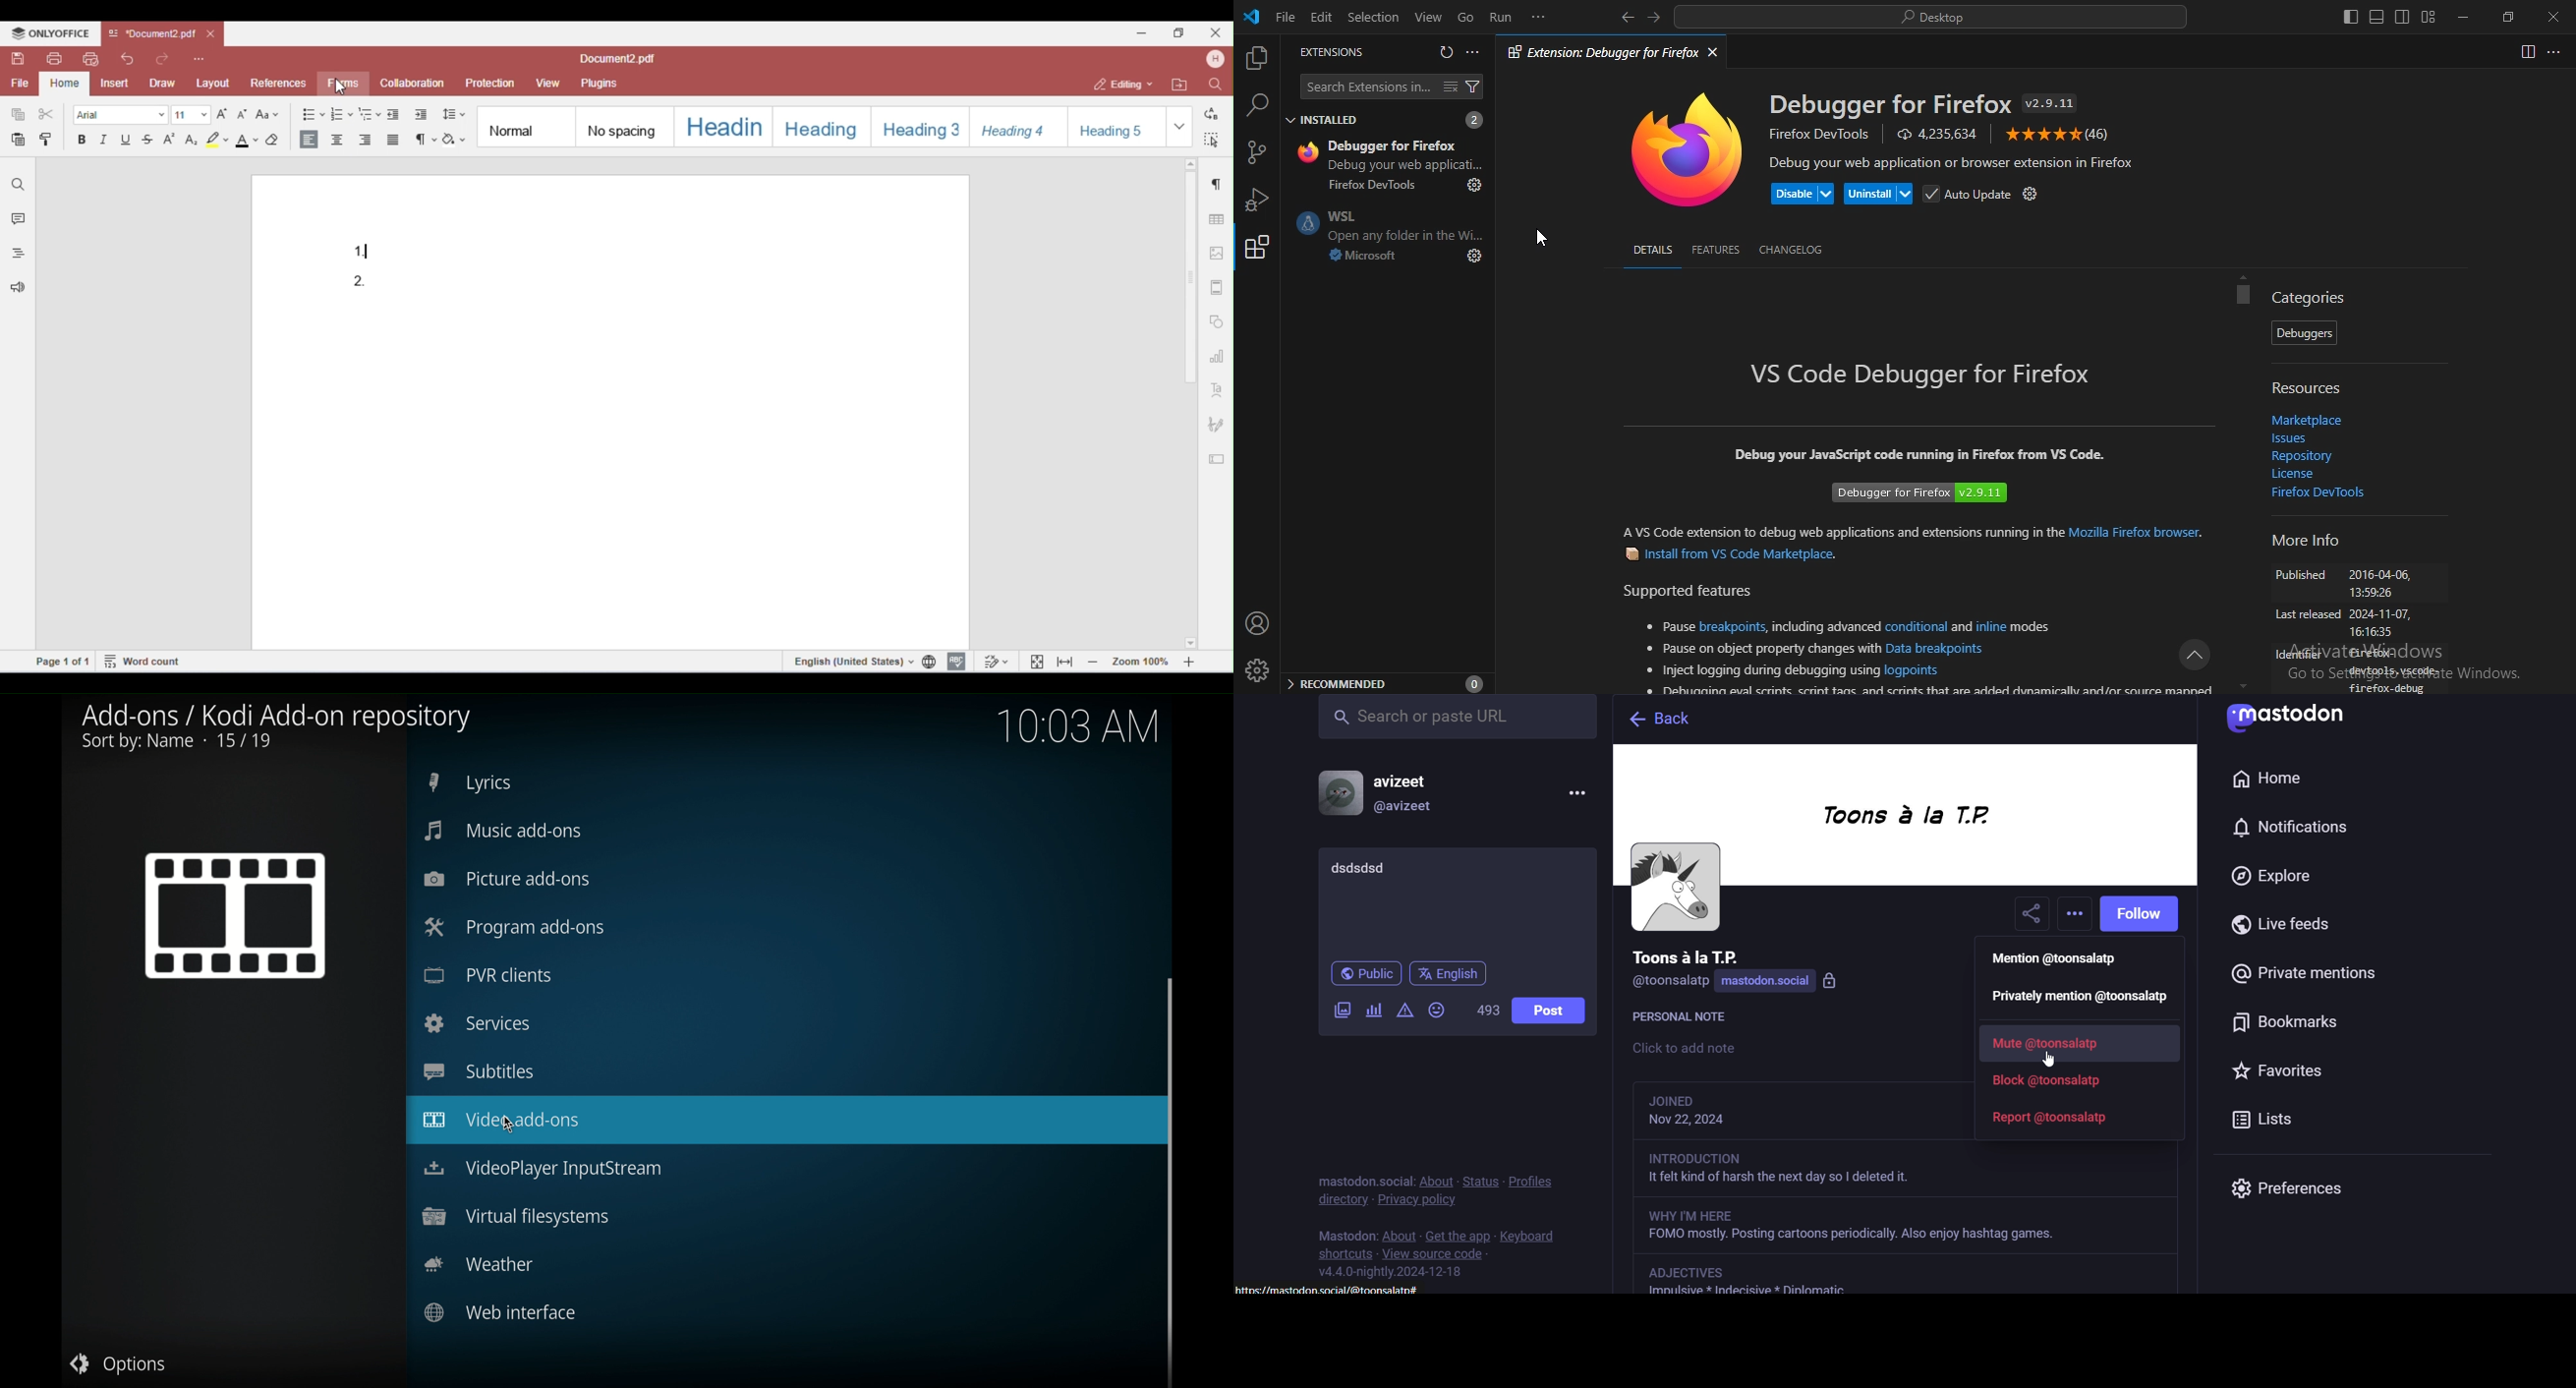 The width and height of the screenshot is (2576, 1400). What do you see at coordinates (1412, 779) in the screenshot?
I see `username` at bounding box center [1412, 779].